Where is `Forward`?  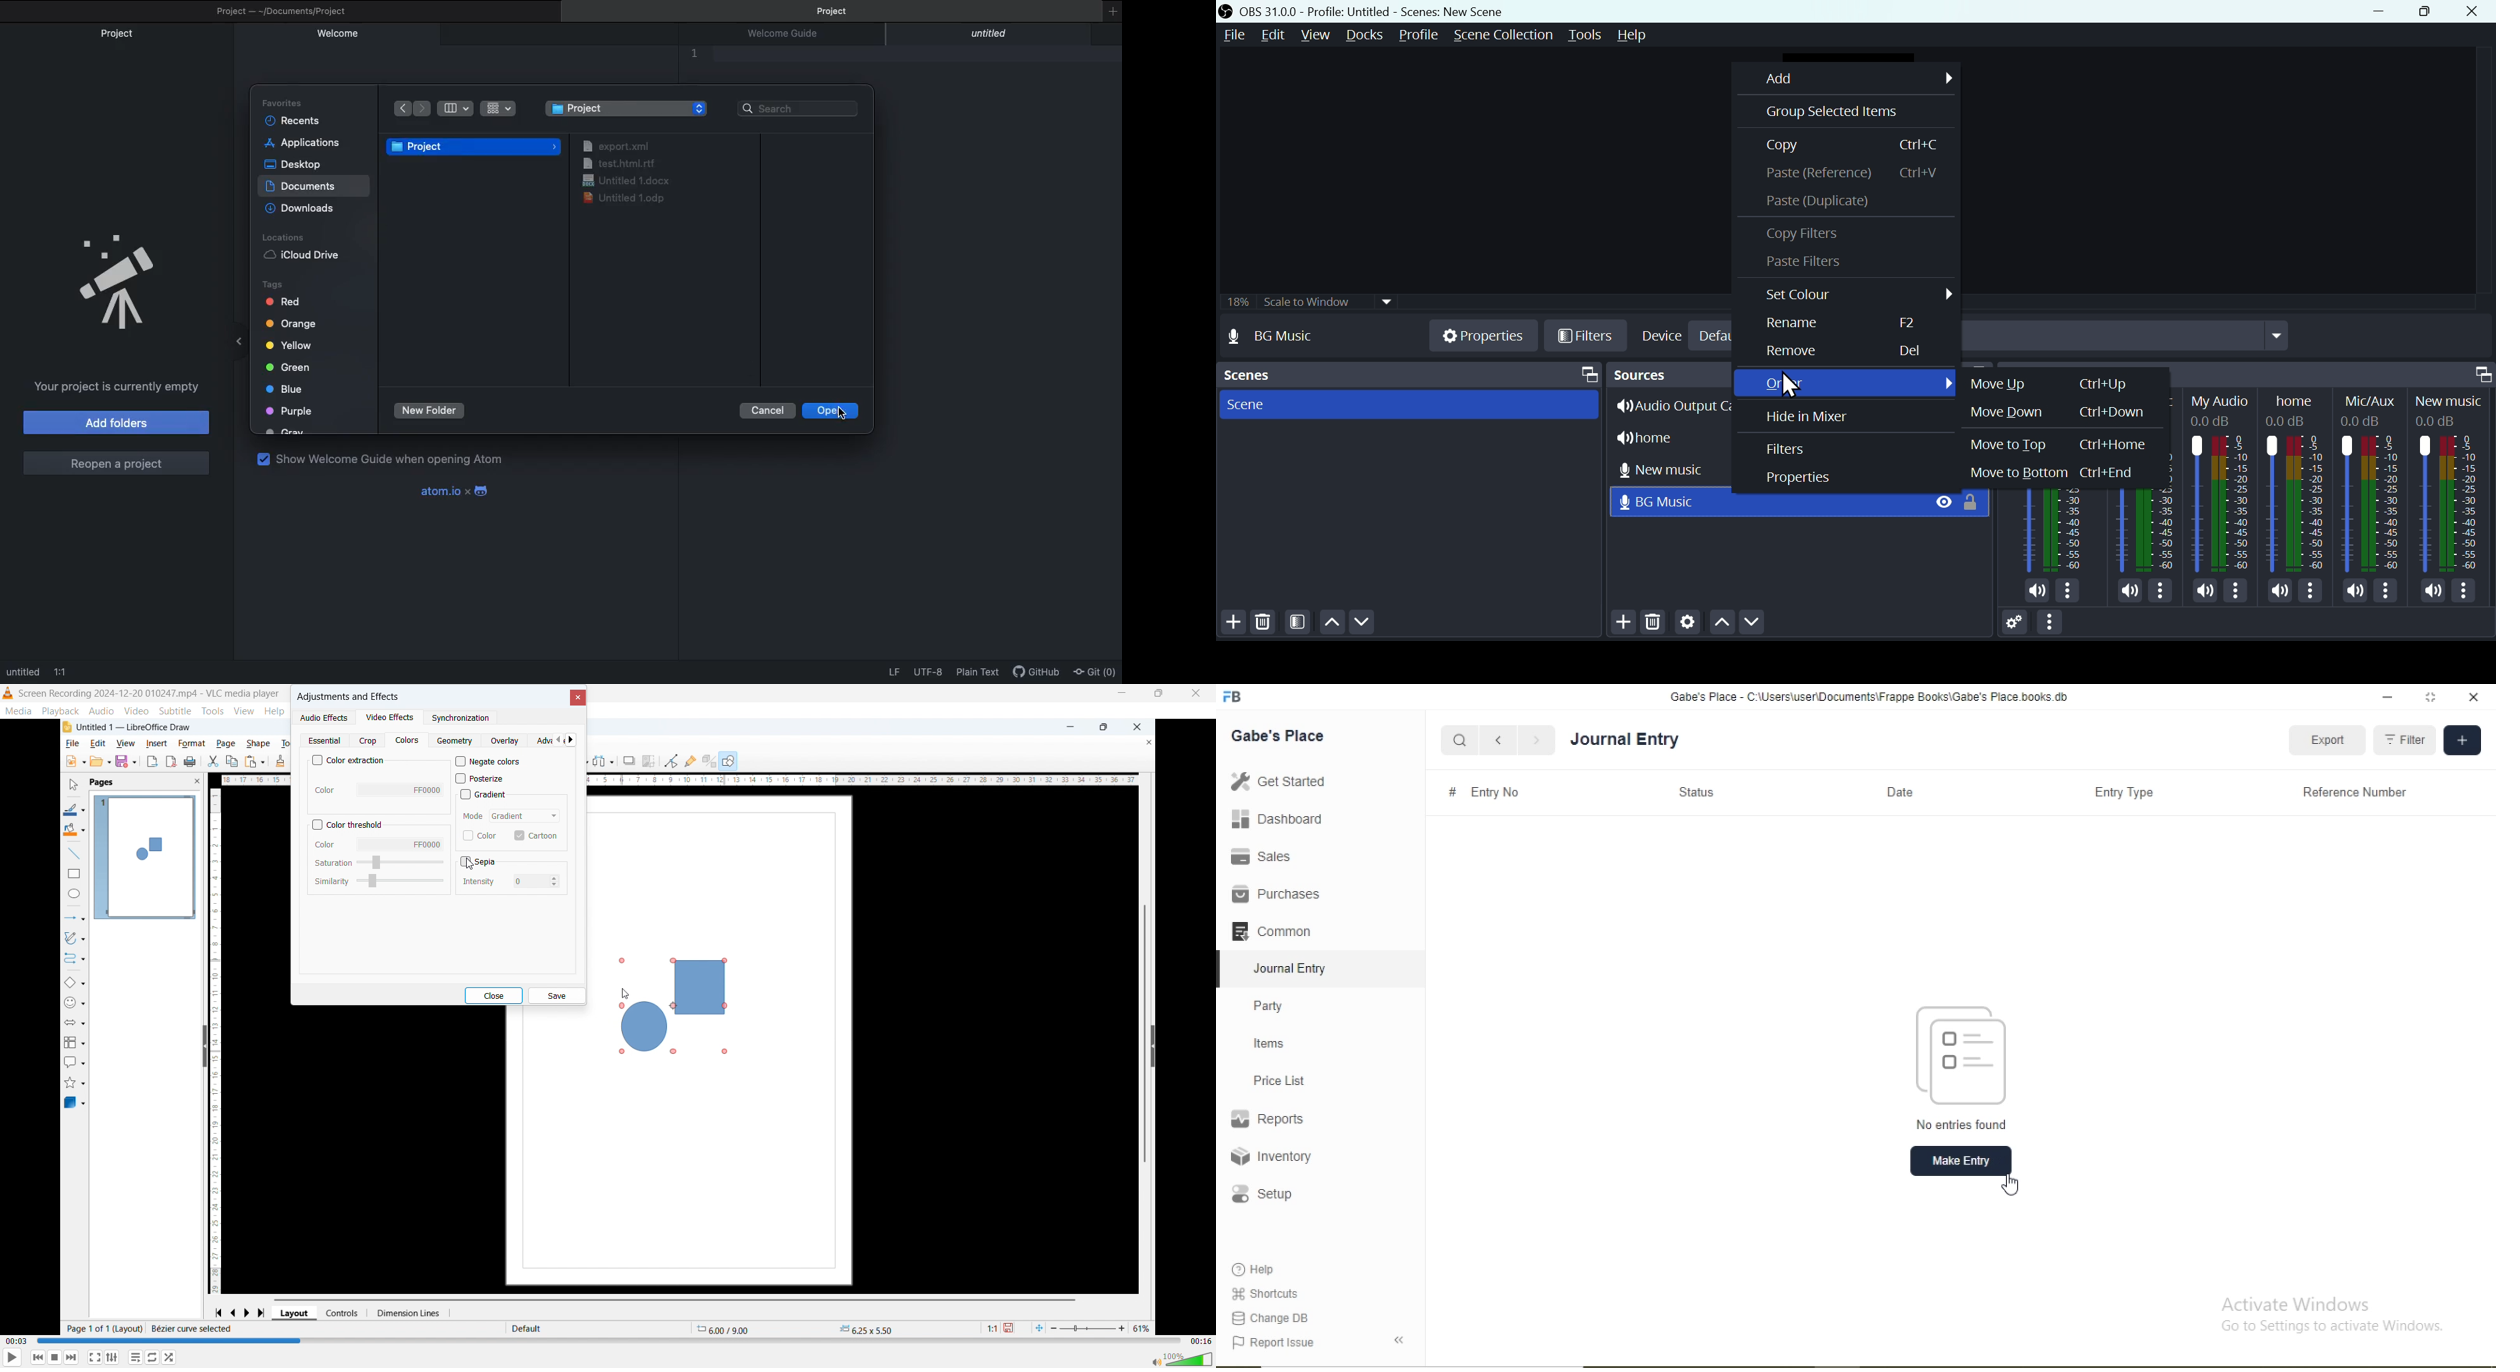
Forward is located at coordinates (1537, 740).